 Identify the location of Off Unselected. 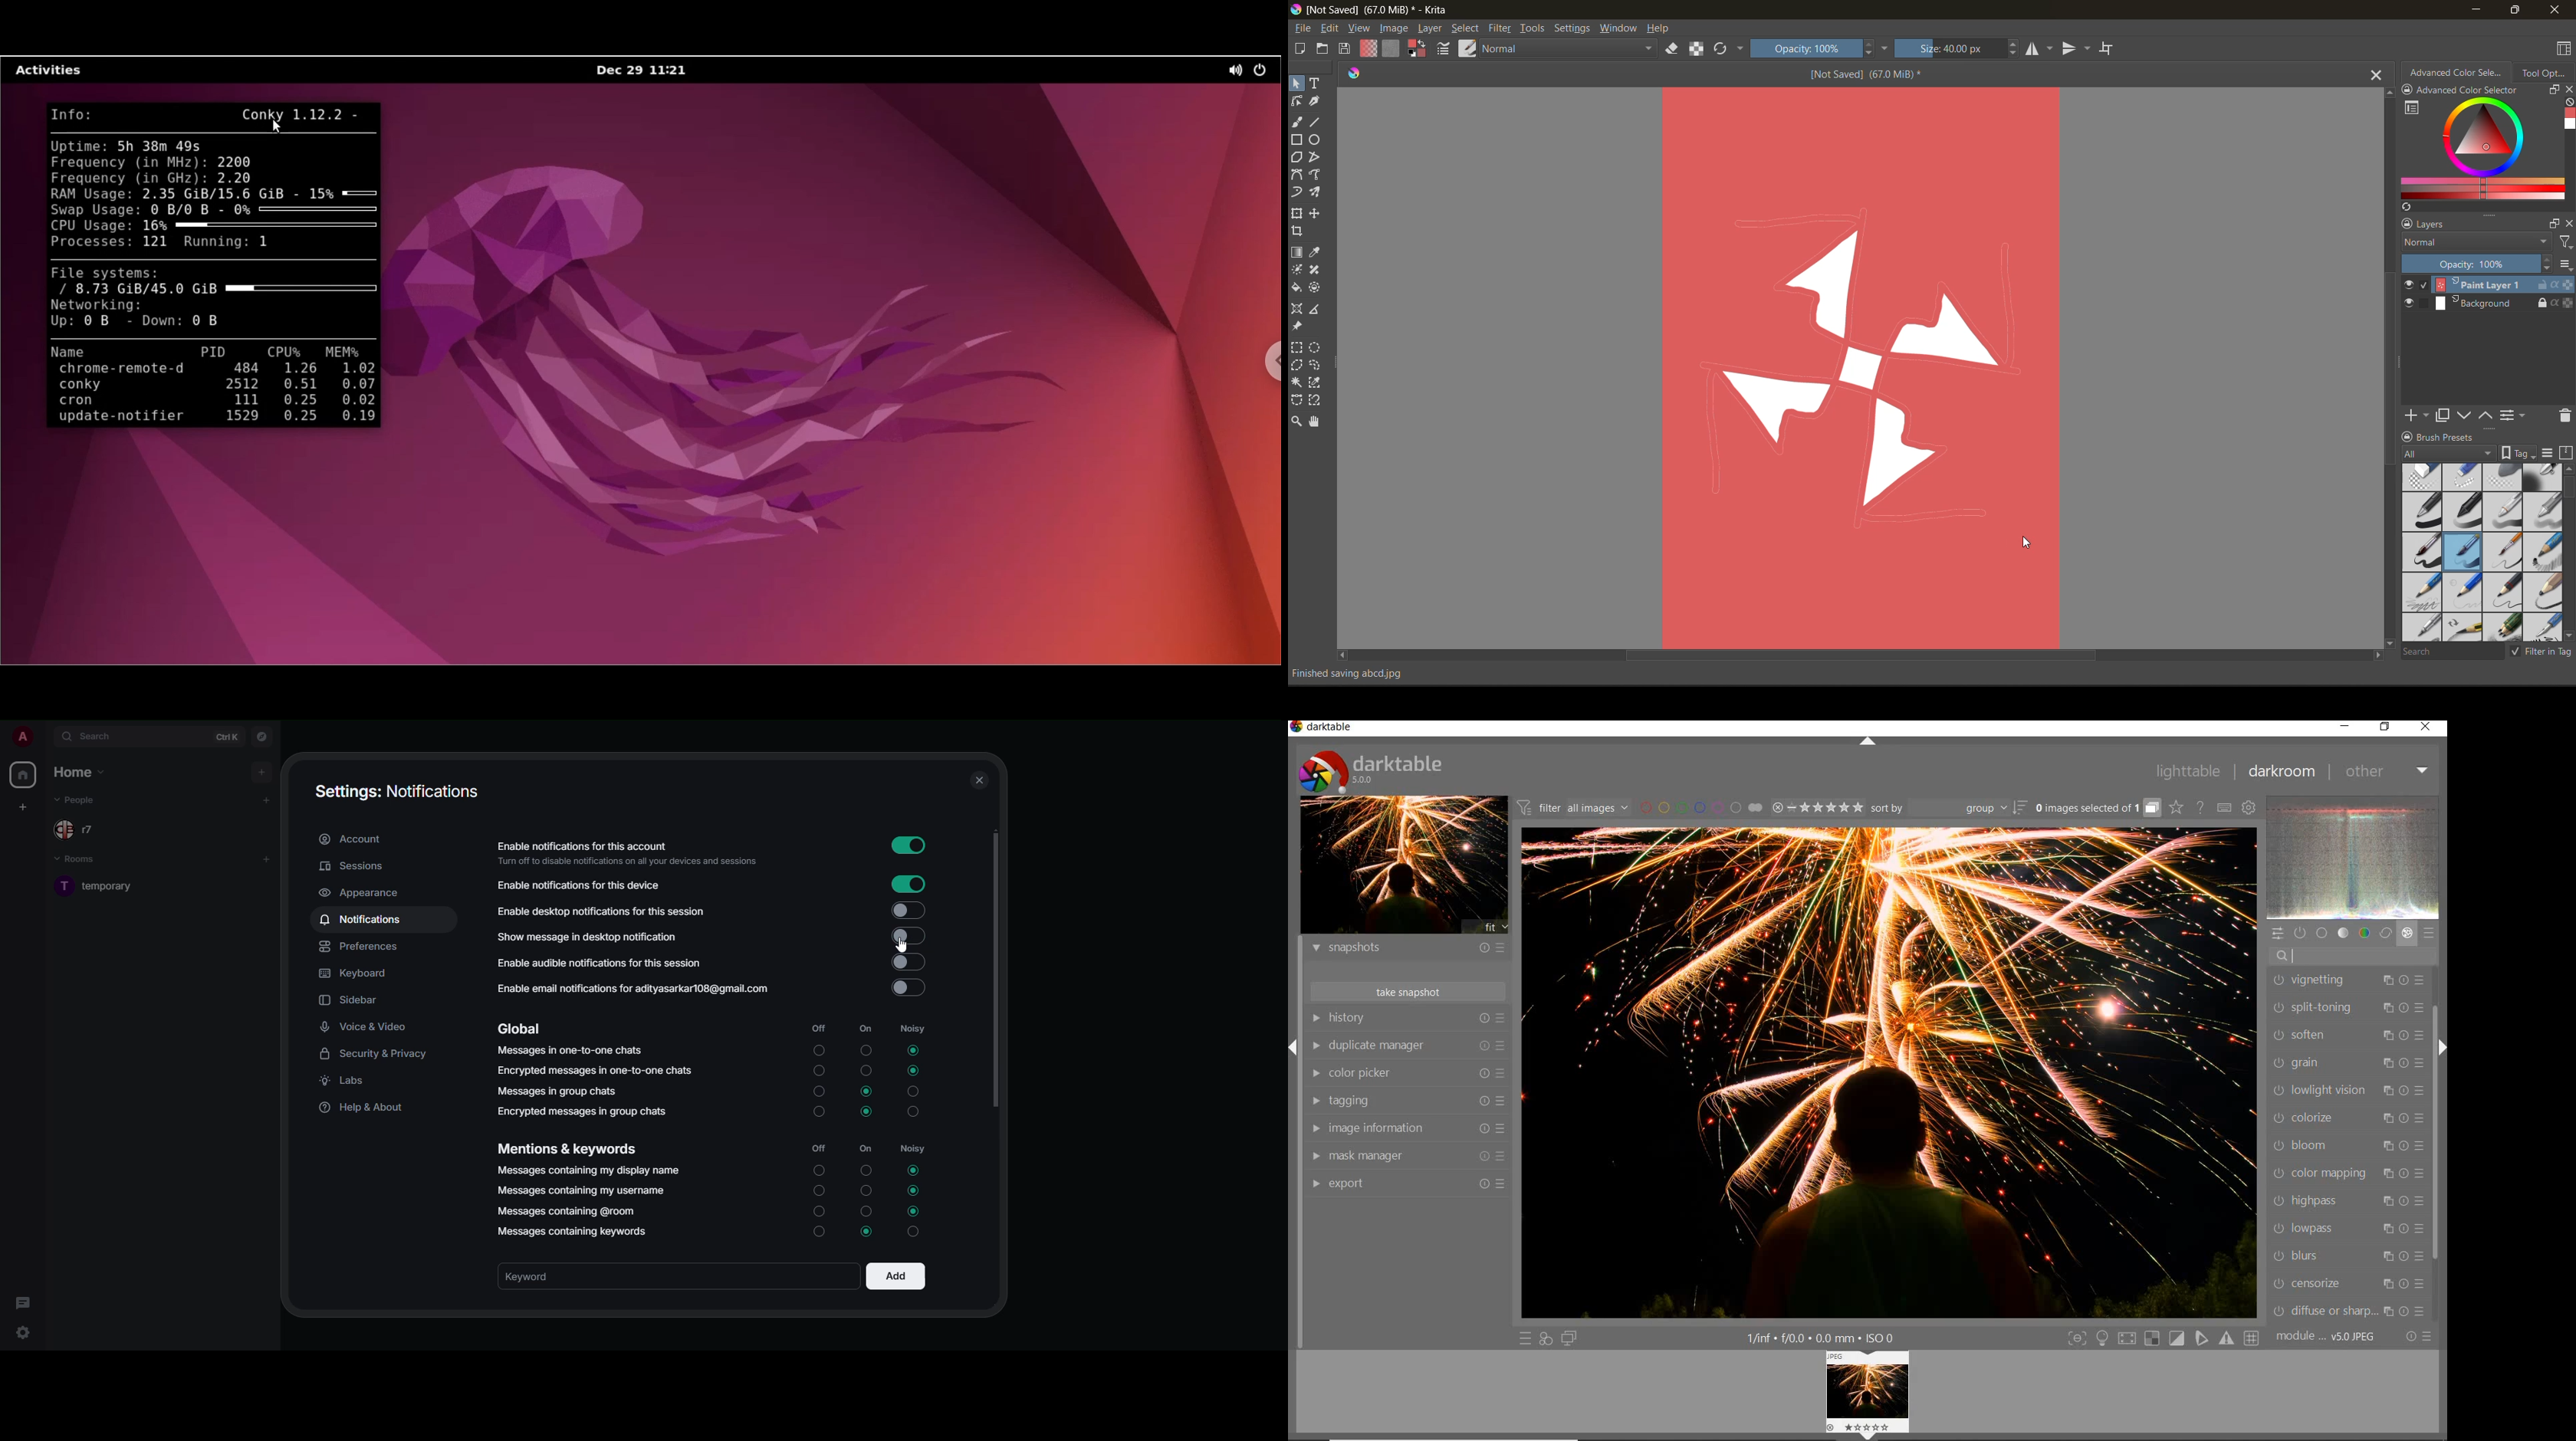
(820, 1052).